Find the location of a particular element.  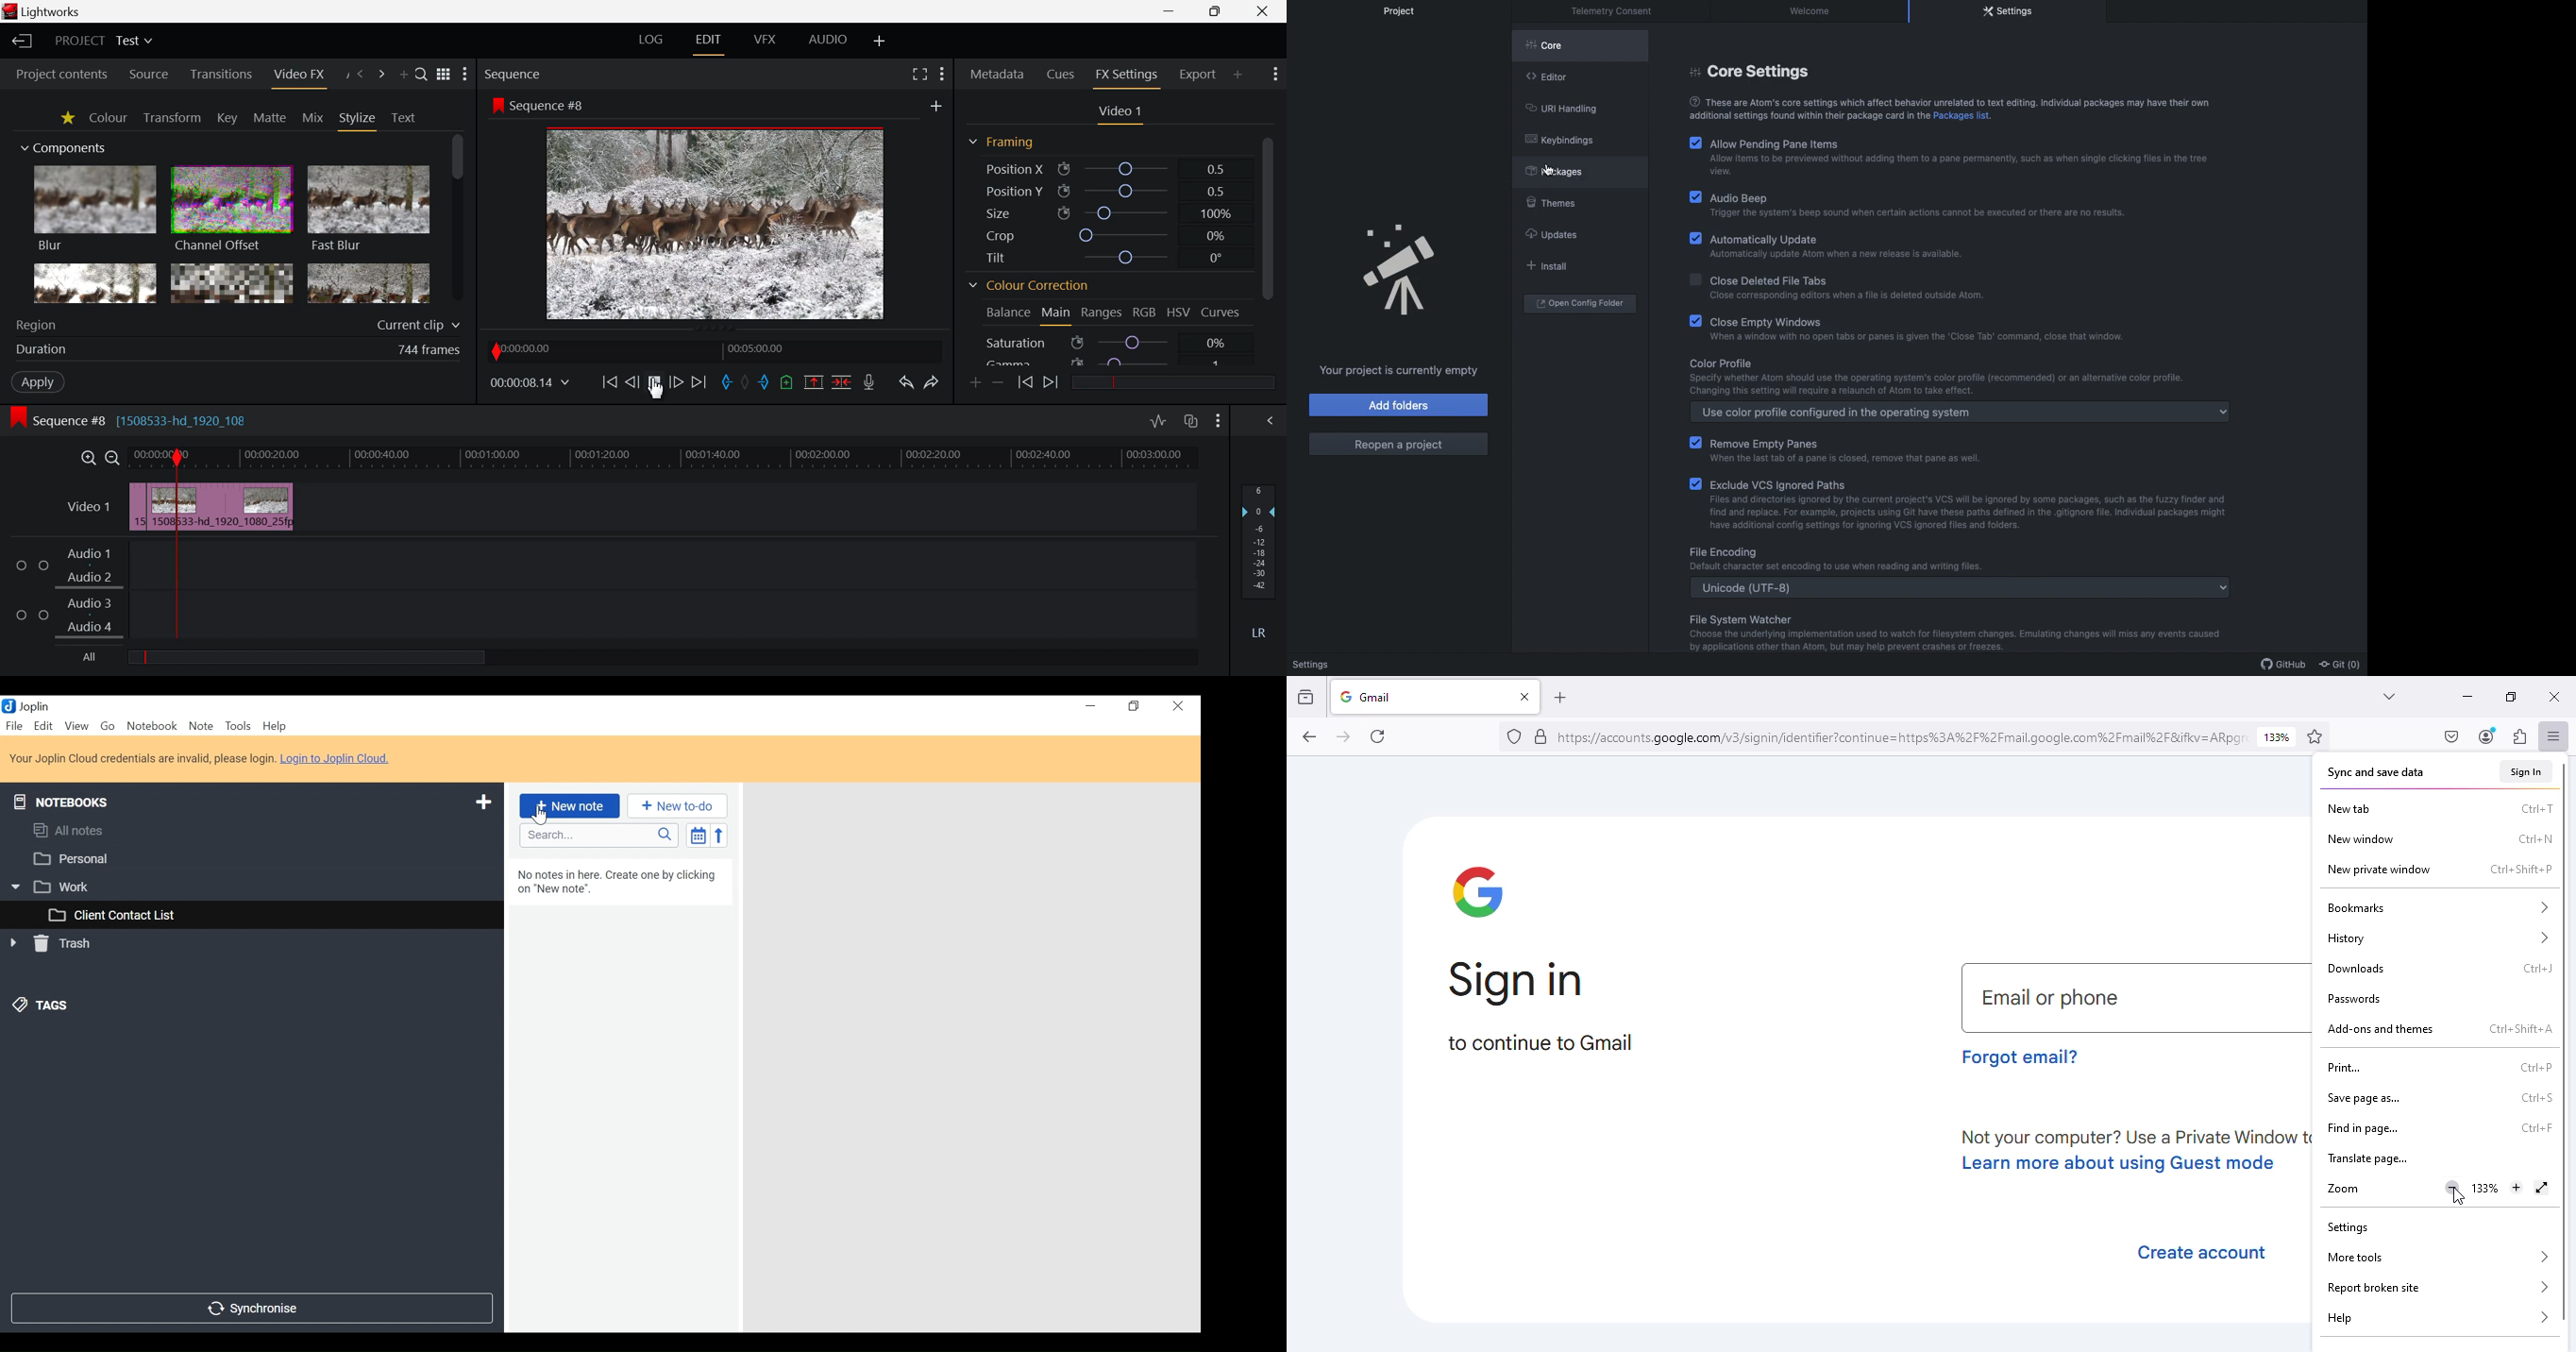

Export is located at coordinates (1200, 74).